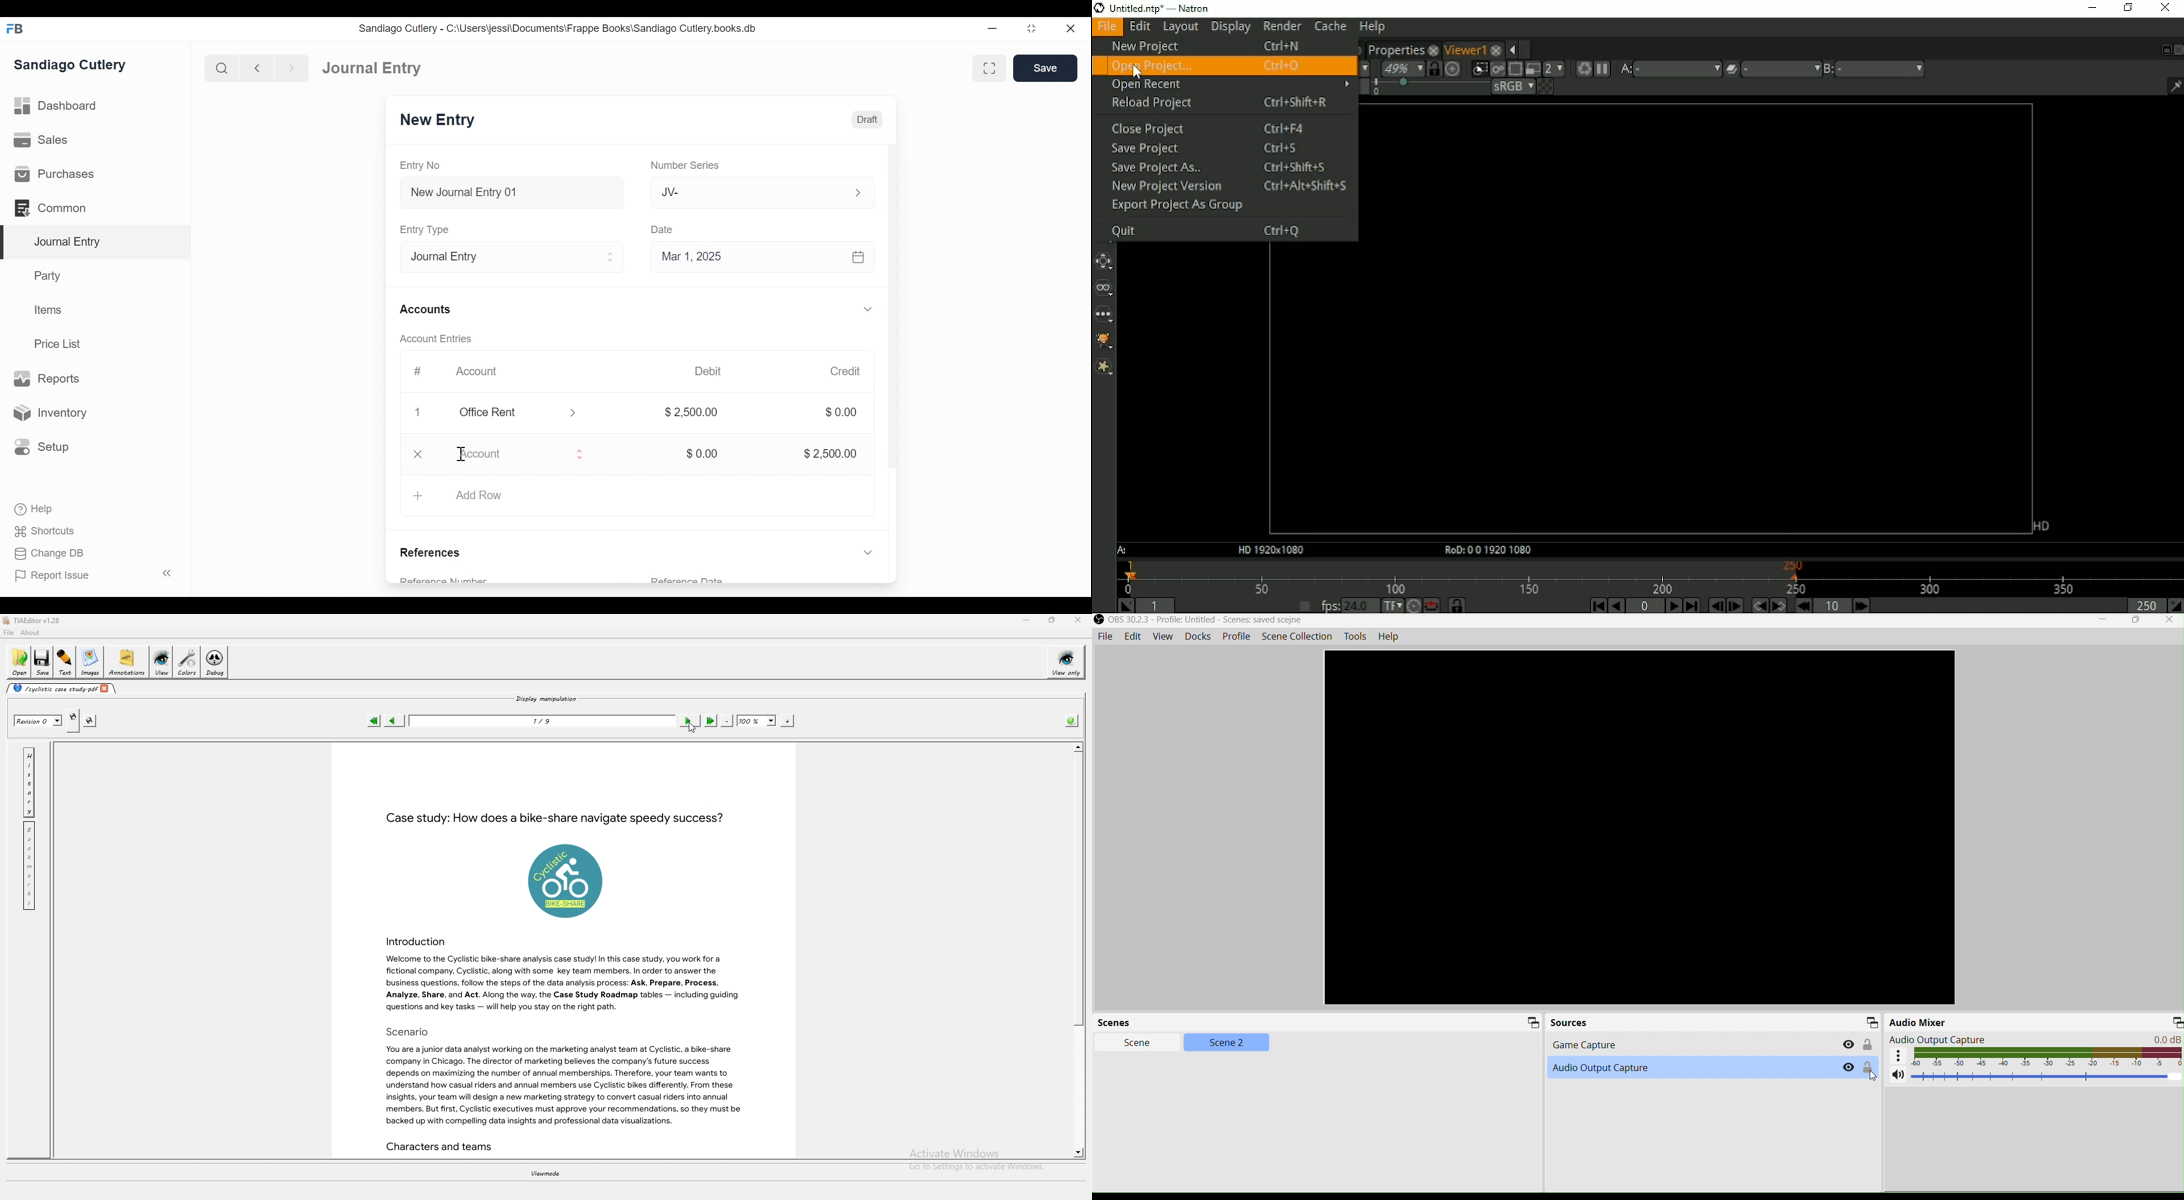 The width and height of the screenshot is (2184, 1204). I want to click on Minimize, so click(2177, 1025).